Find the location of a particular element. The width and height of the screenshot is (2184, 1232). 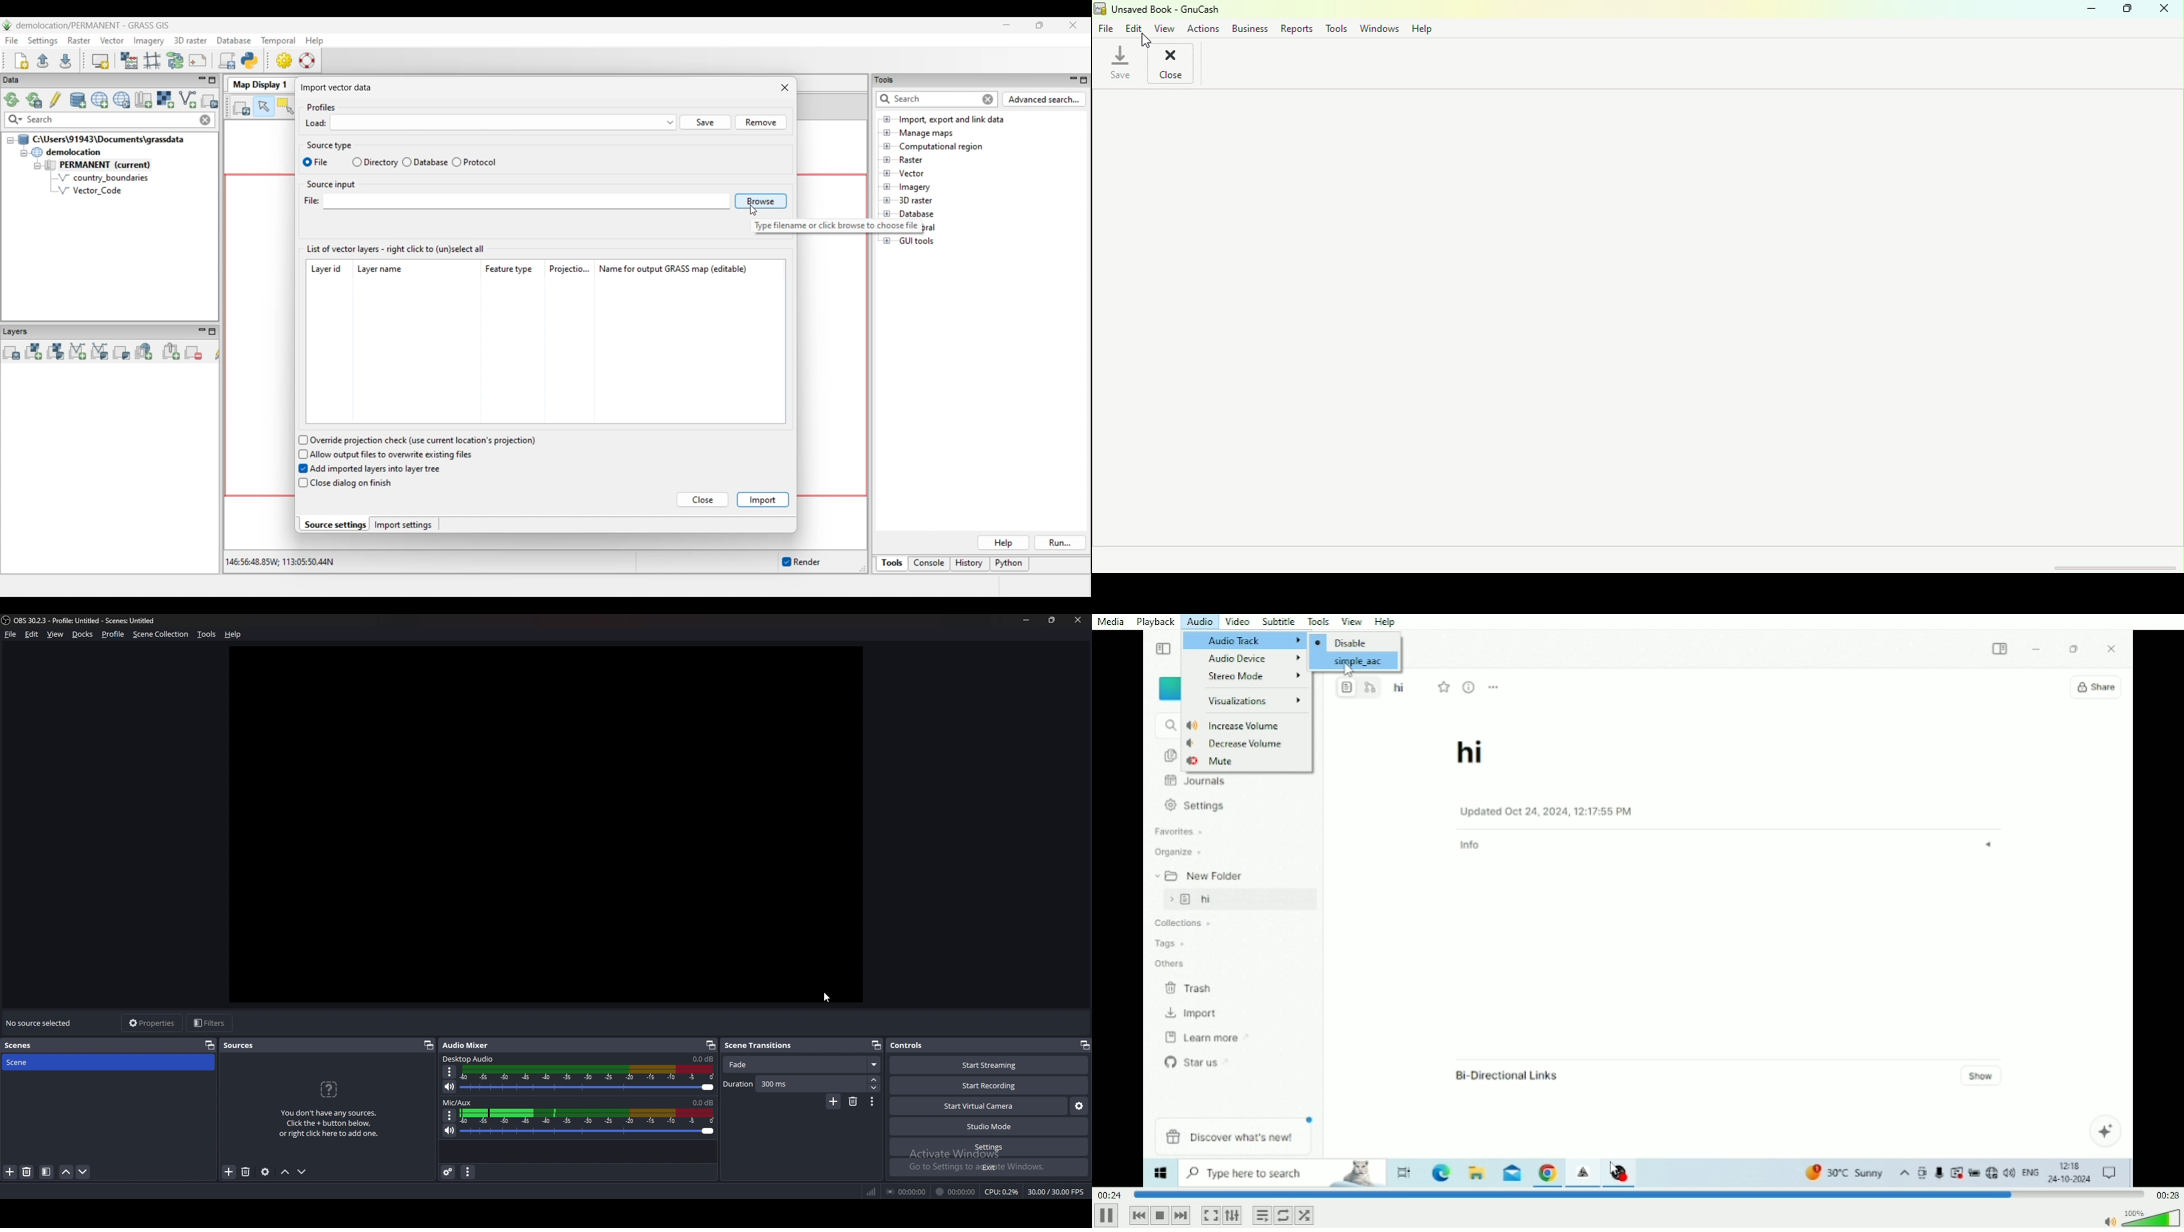

cursor is located at coordinates (826, 998).